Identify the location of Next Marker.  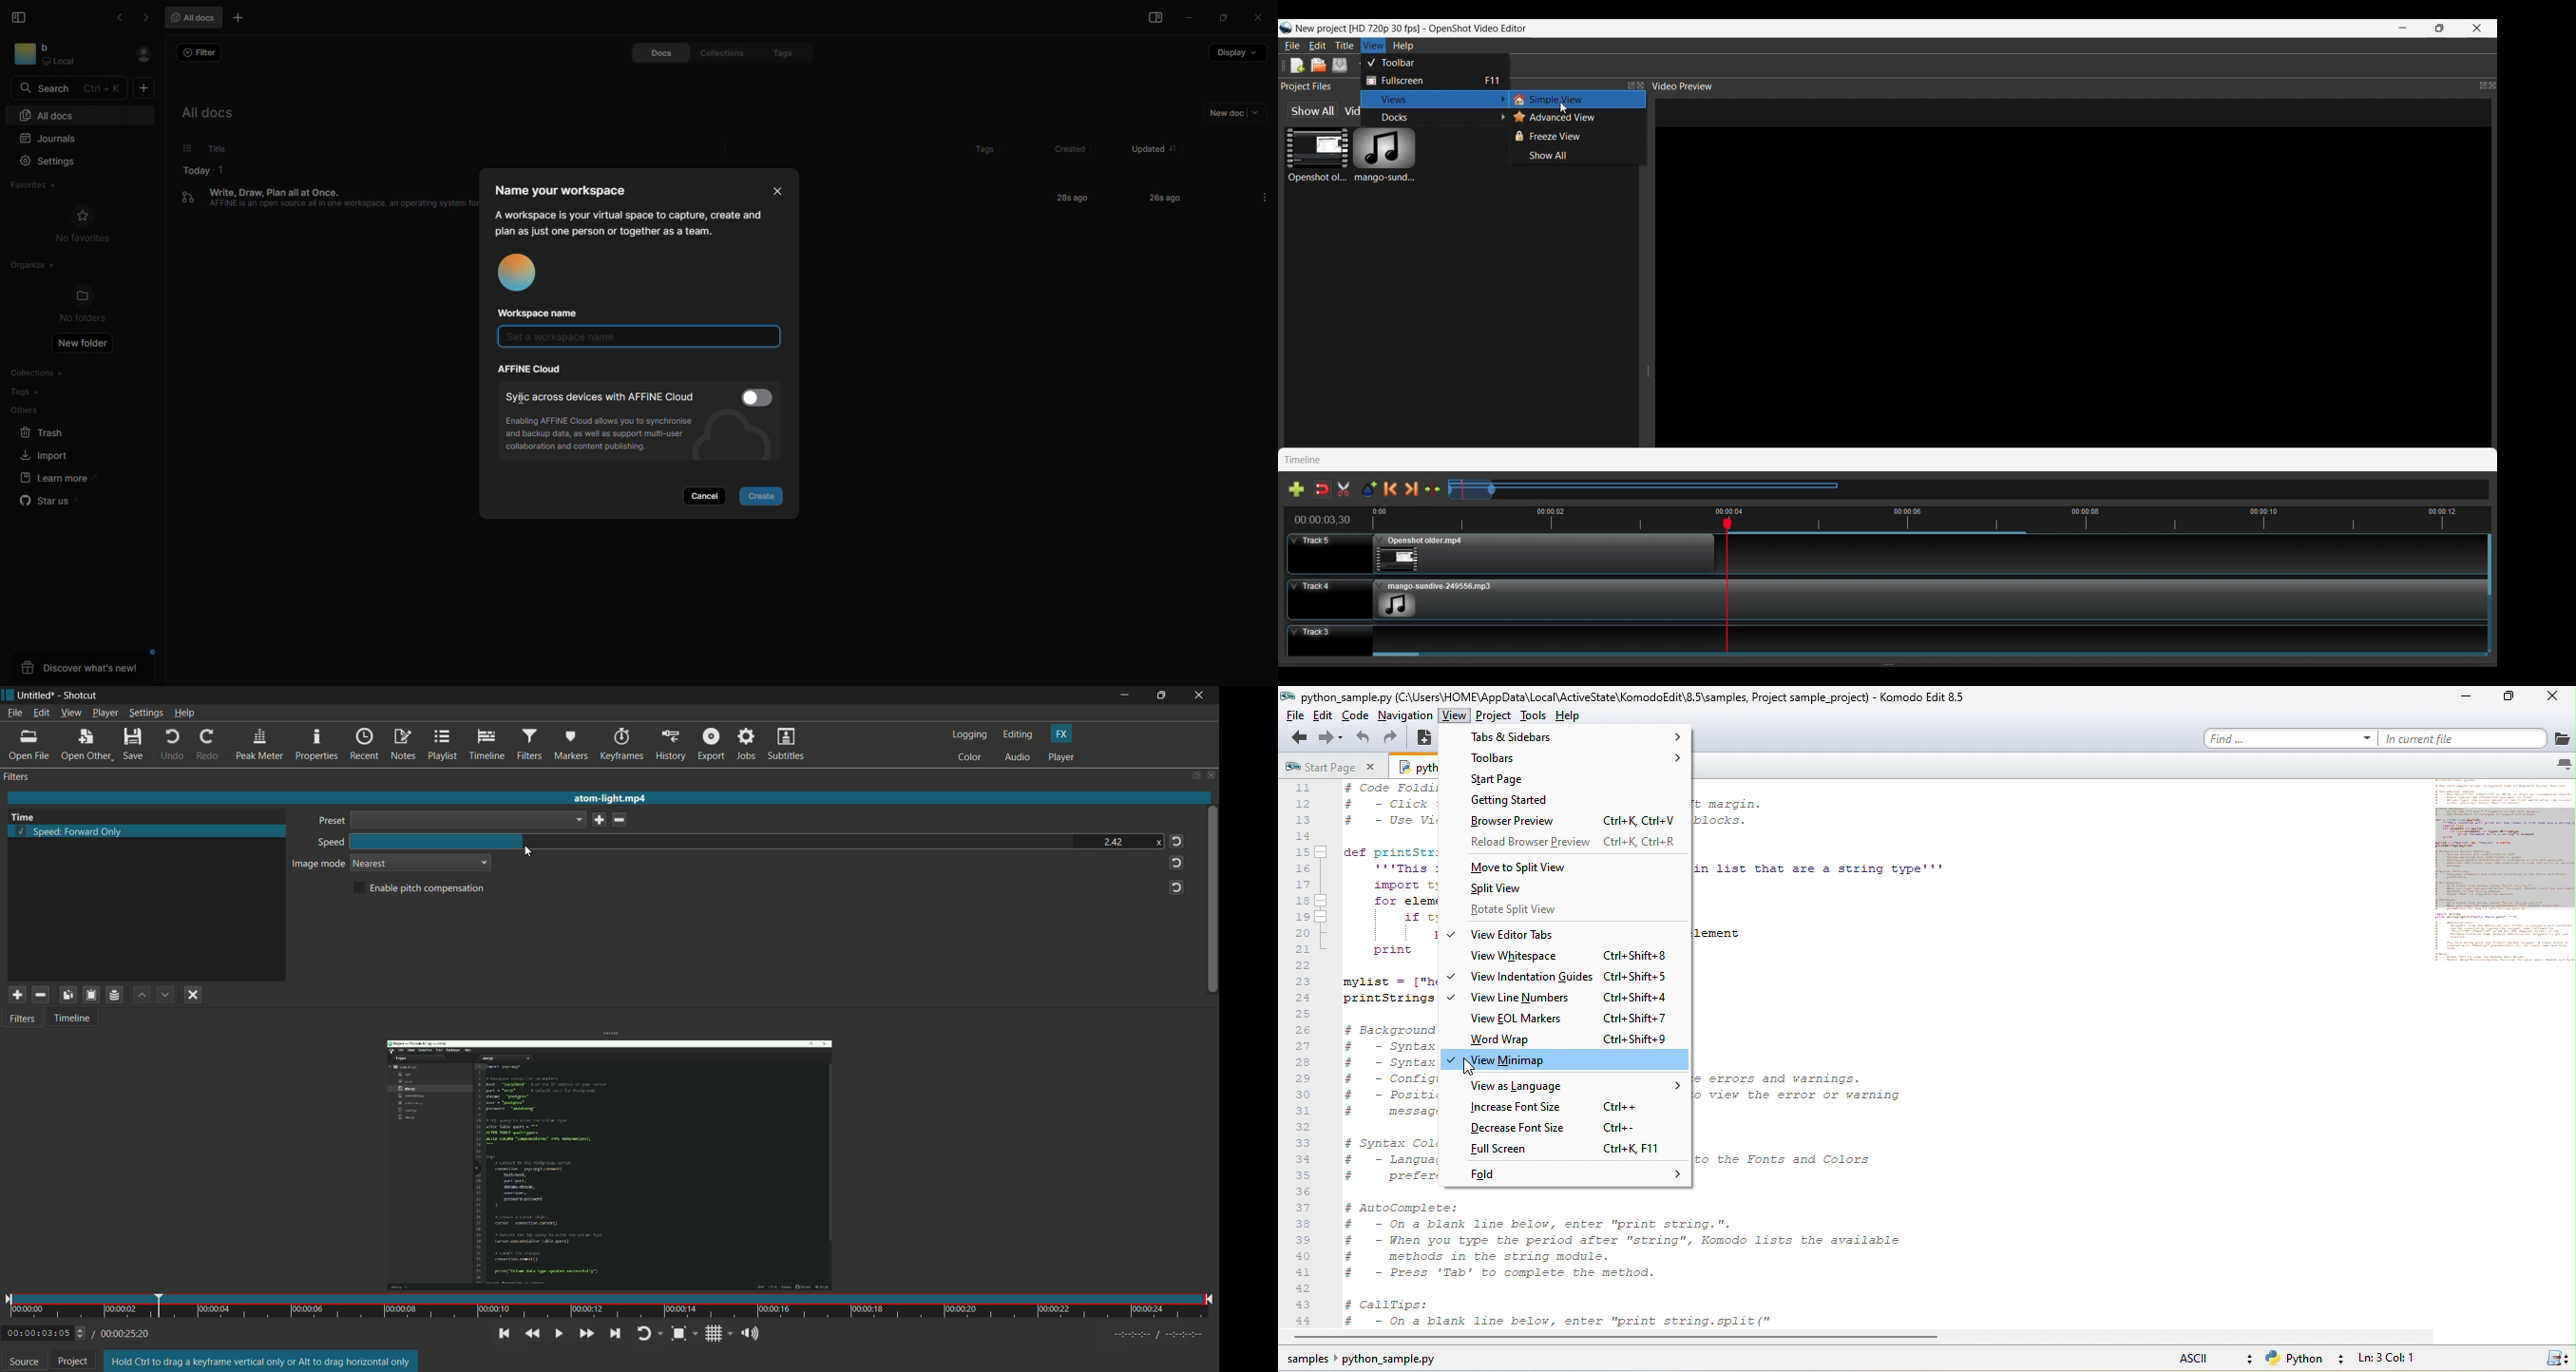
(1412, 489).